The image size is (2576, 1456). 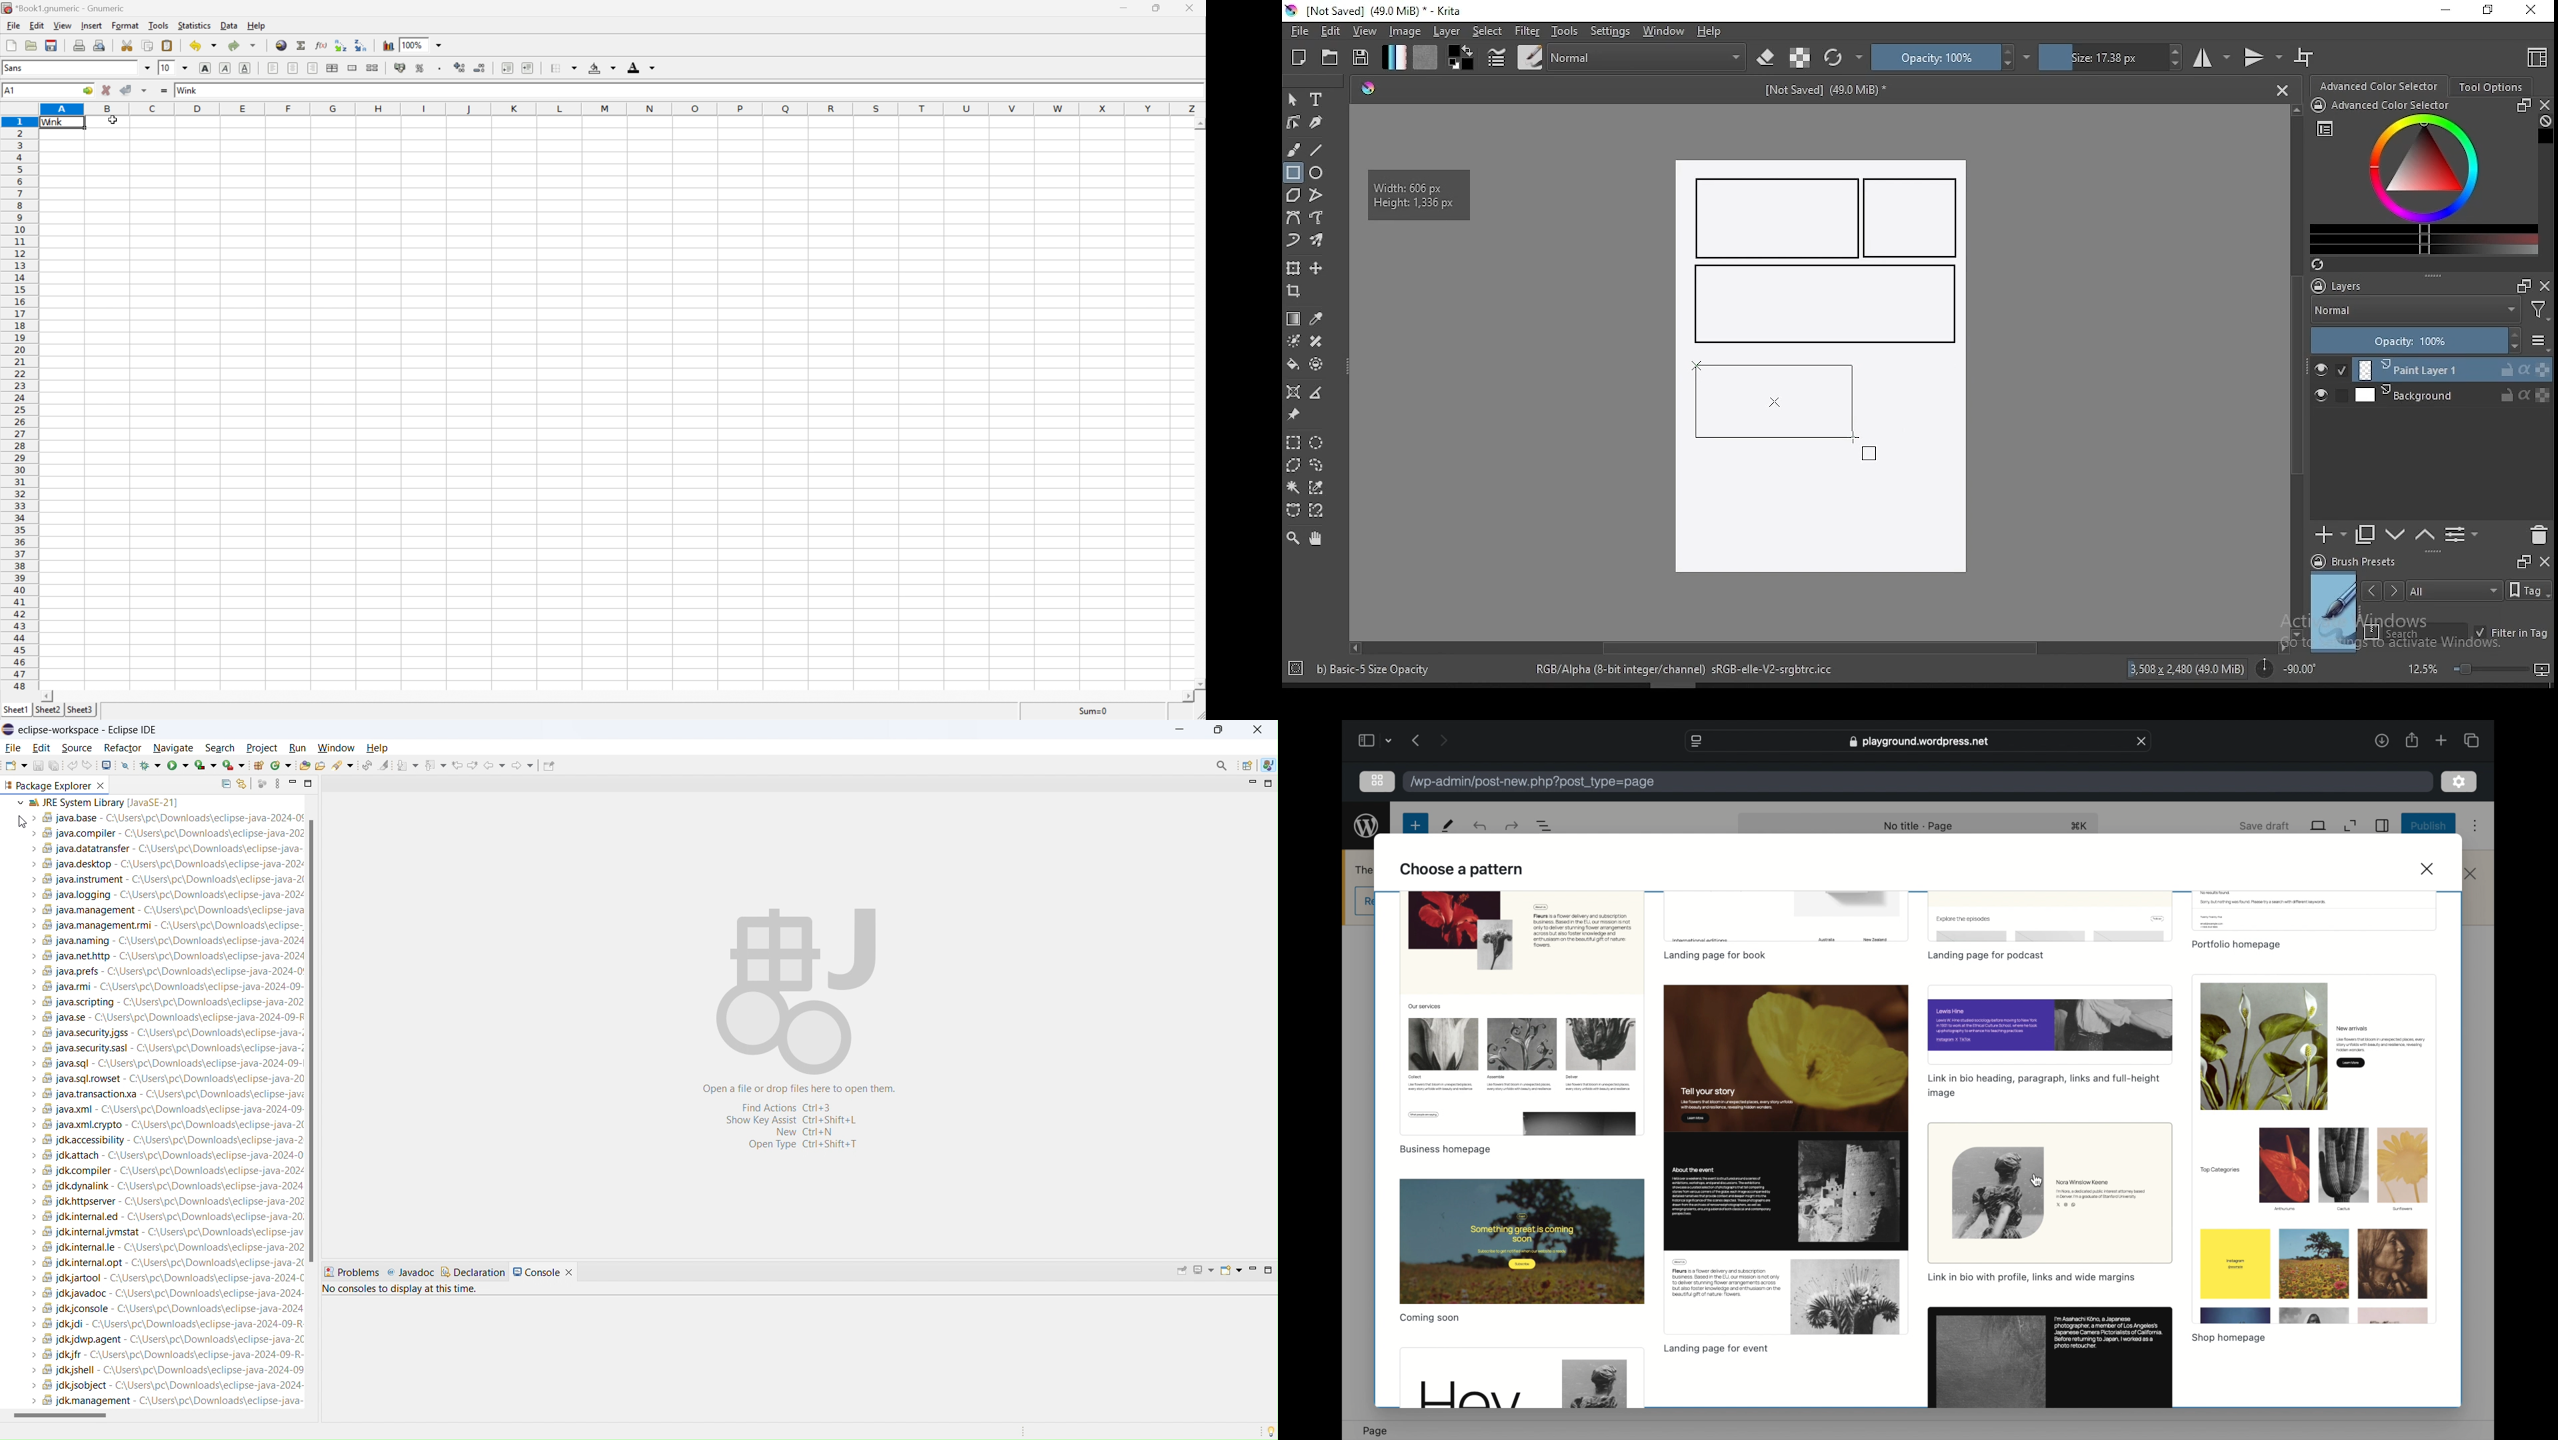 What do you see at coordinates (1318, 242) in the screenshot?
I see `multibrush tool` at bounding box center [1318, 242].